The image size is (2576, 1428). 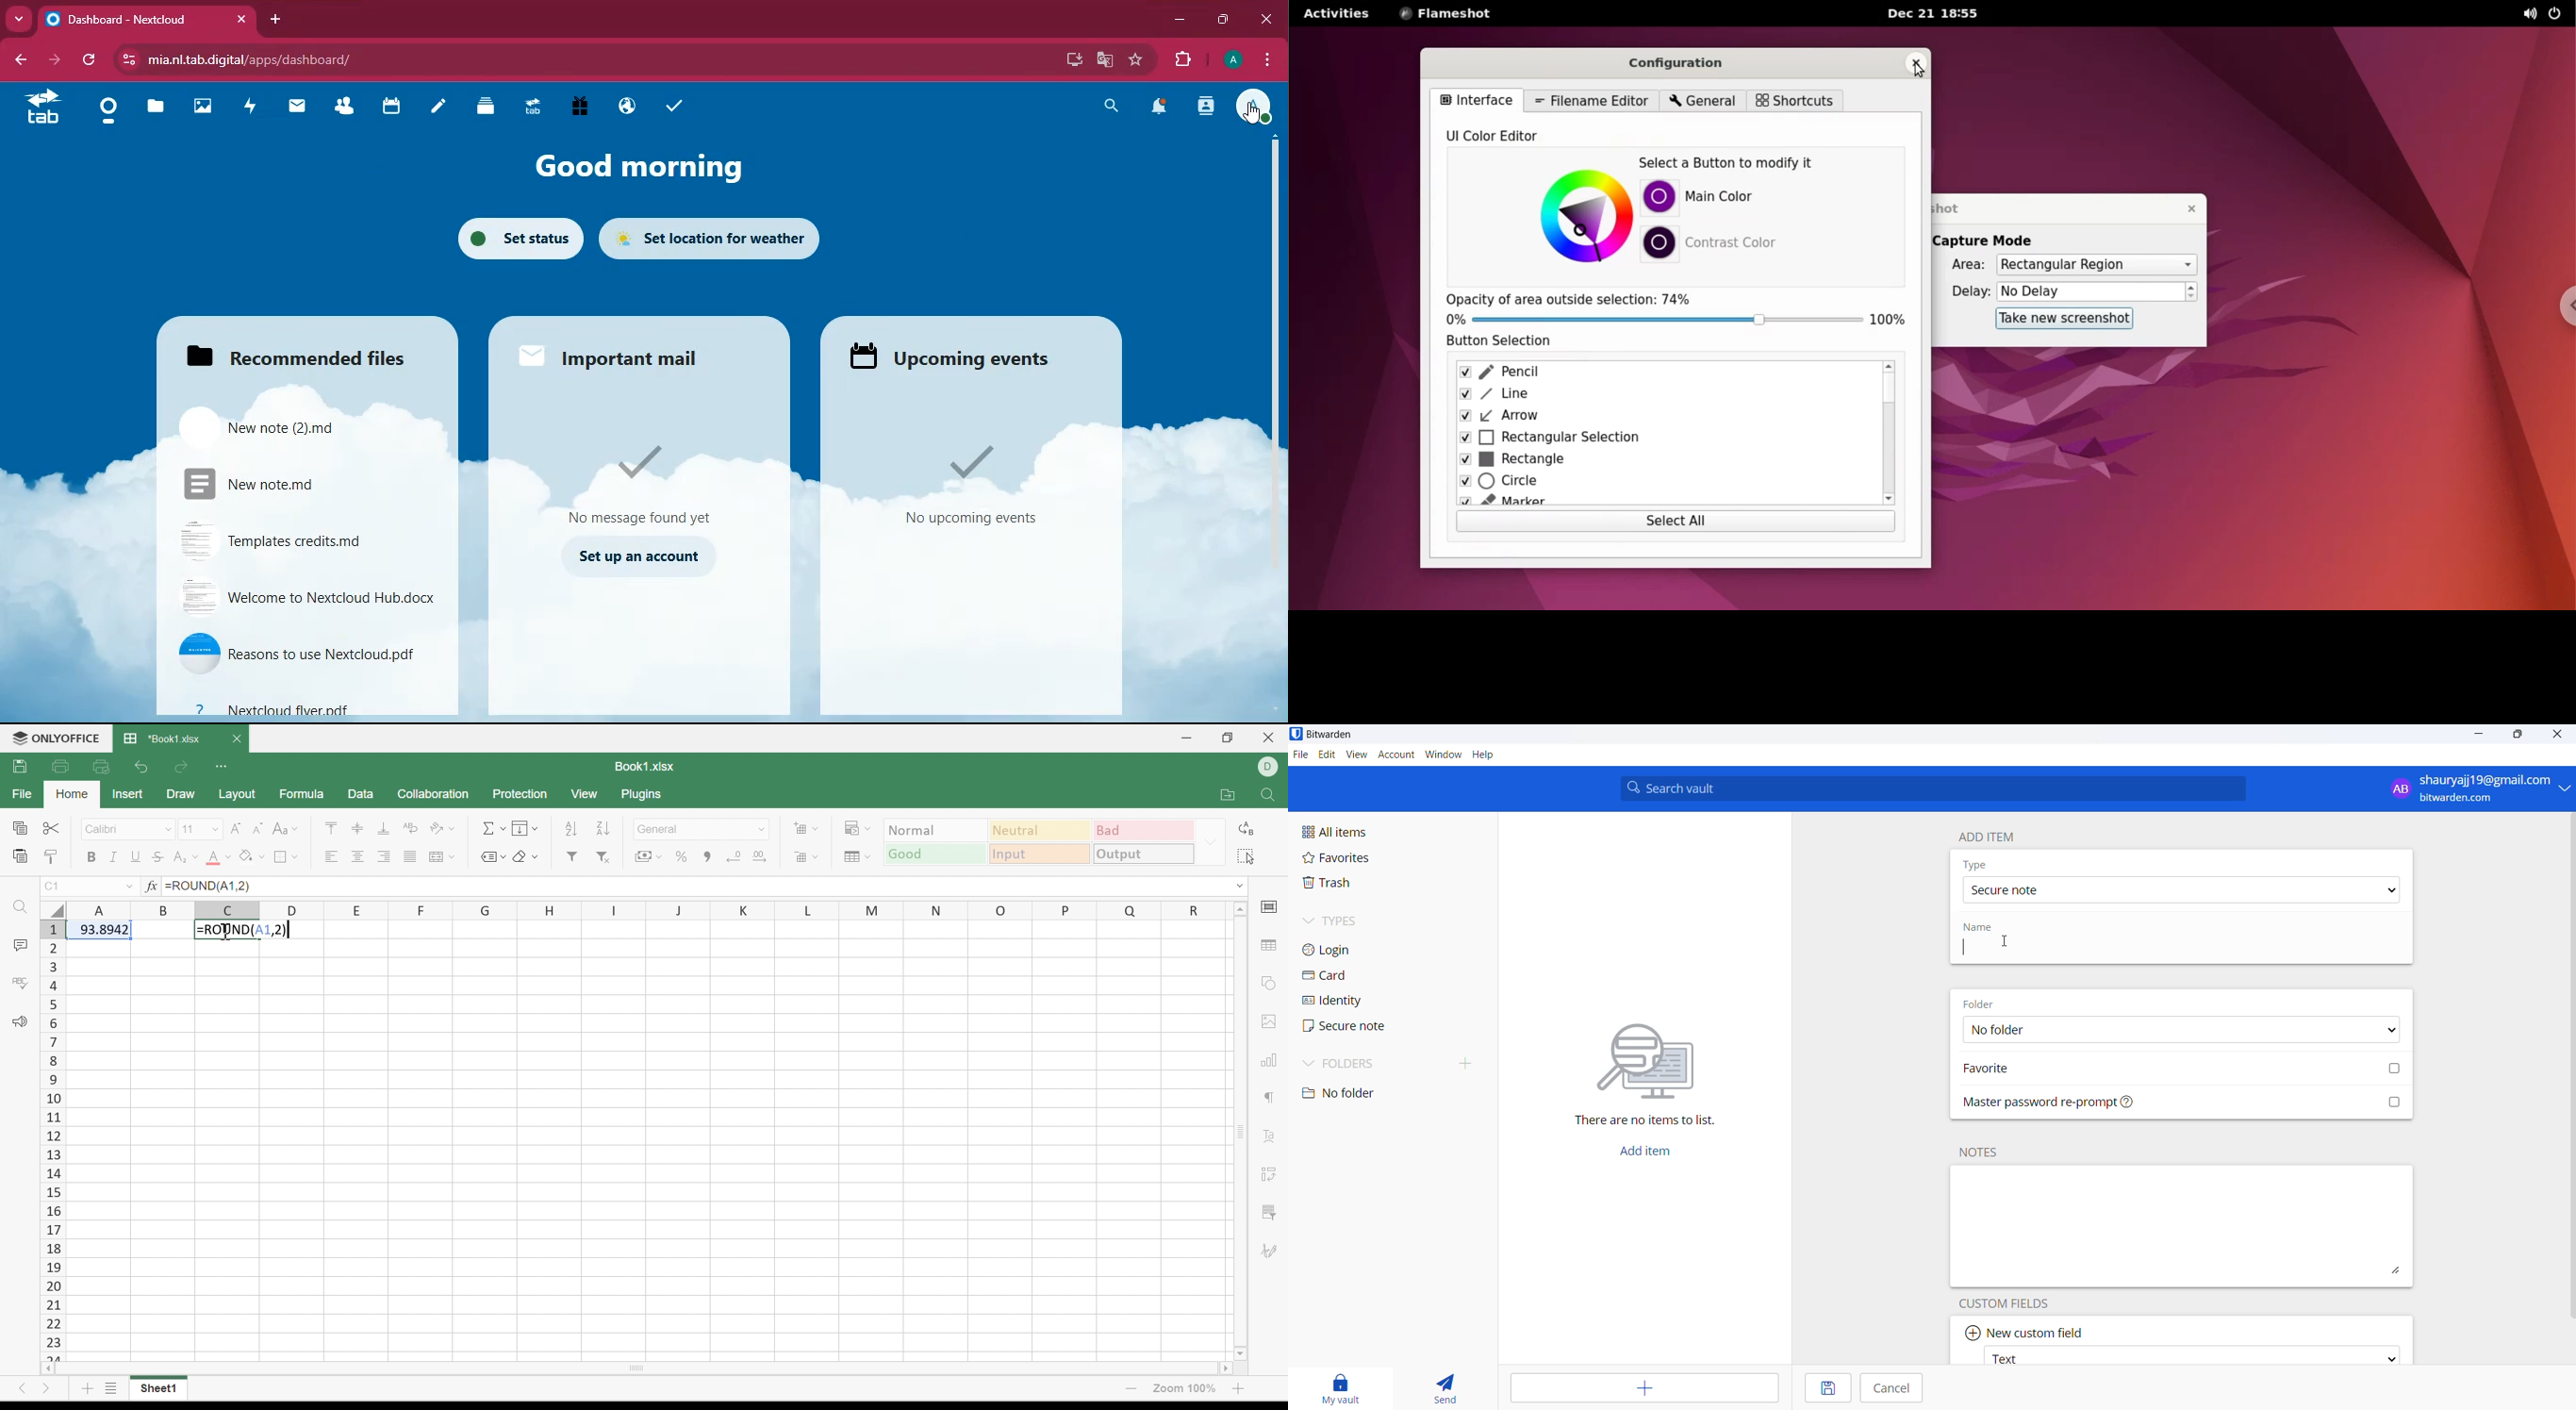 I want to click on set status, so click(x=515, y=238).